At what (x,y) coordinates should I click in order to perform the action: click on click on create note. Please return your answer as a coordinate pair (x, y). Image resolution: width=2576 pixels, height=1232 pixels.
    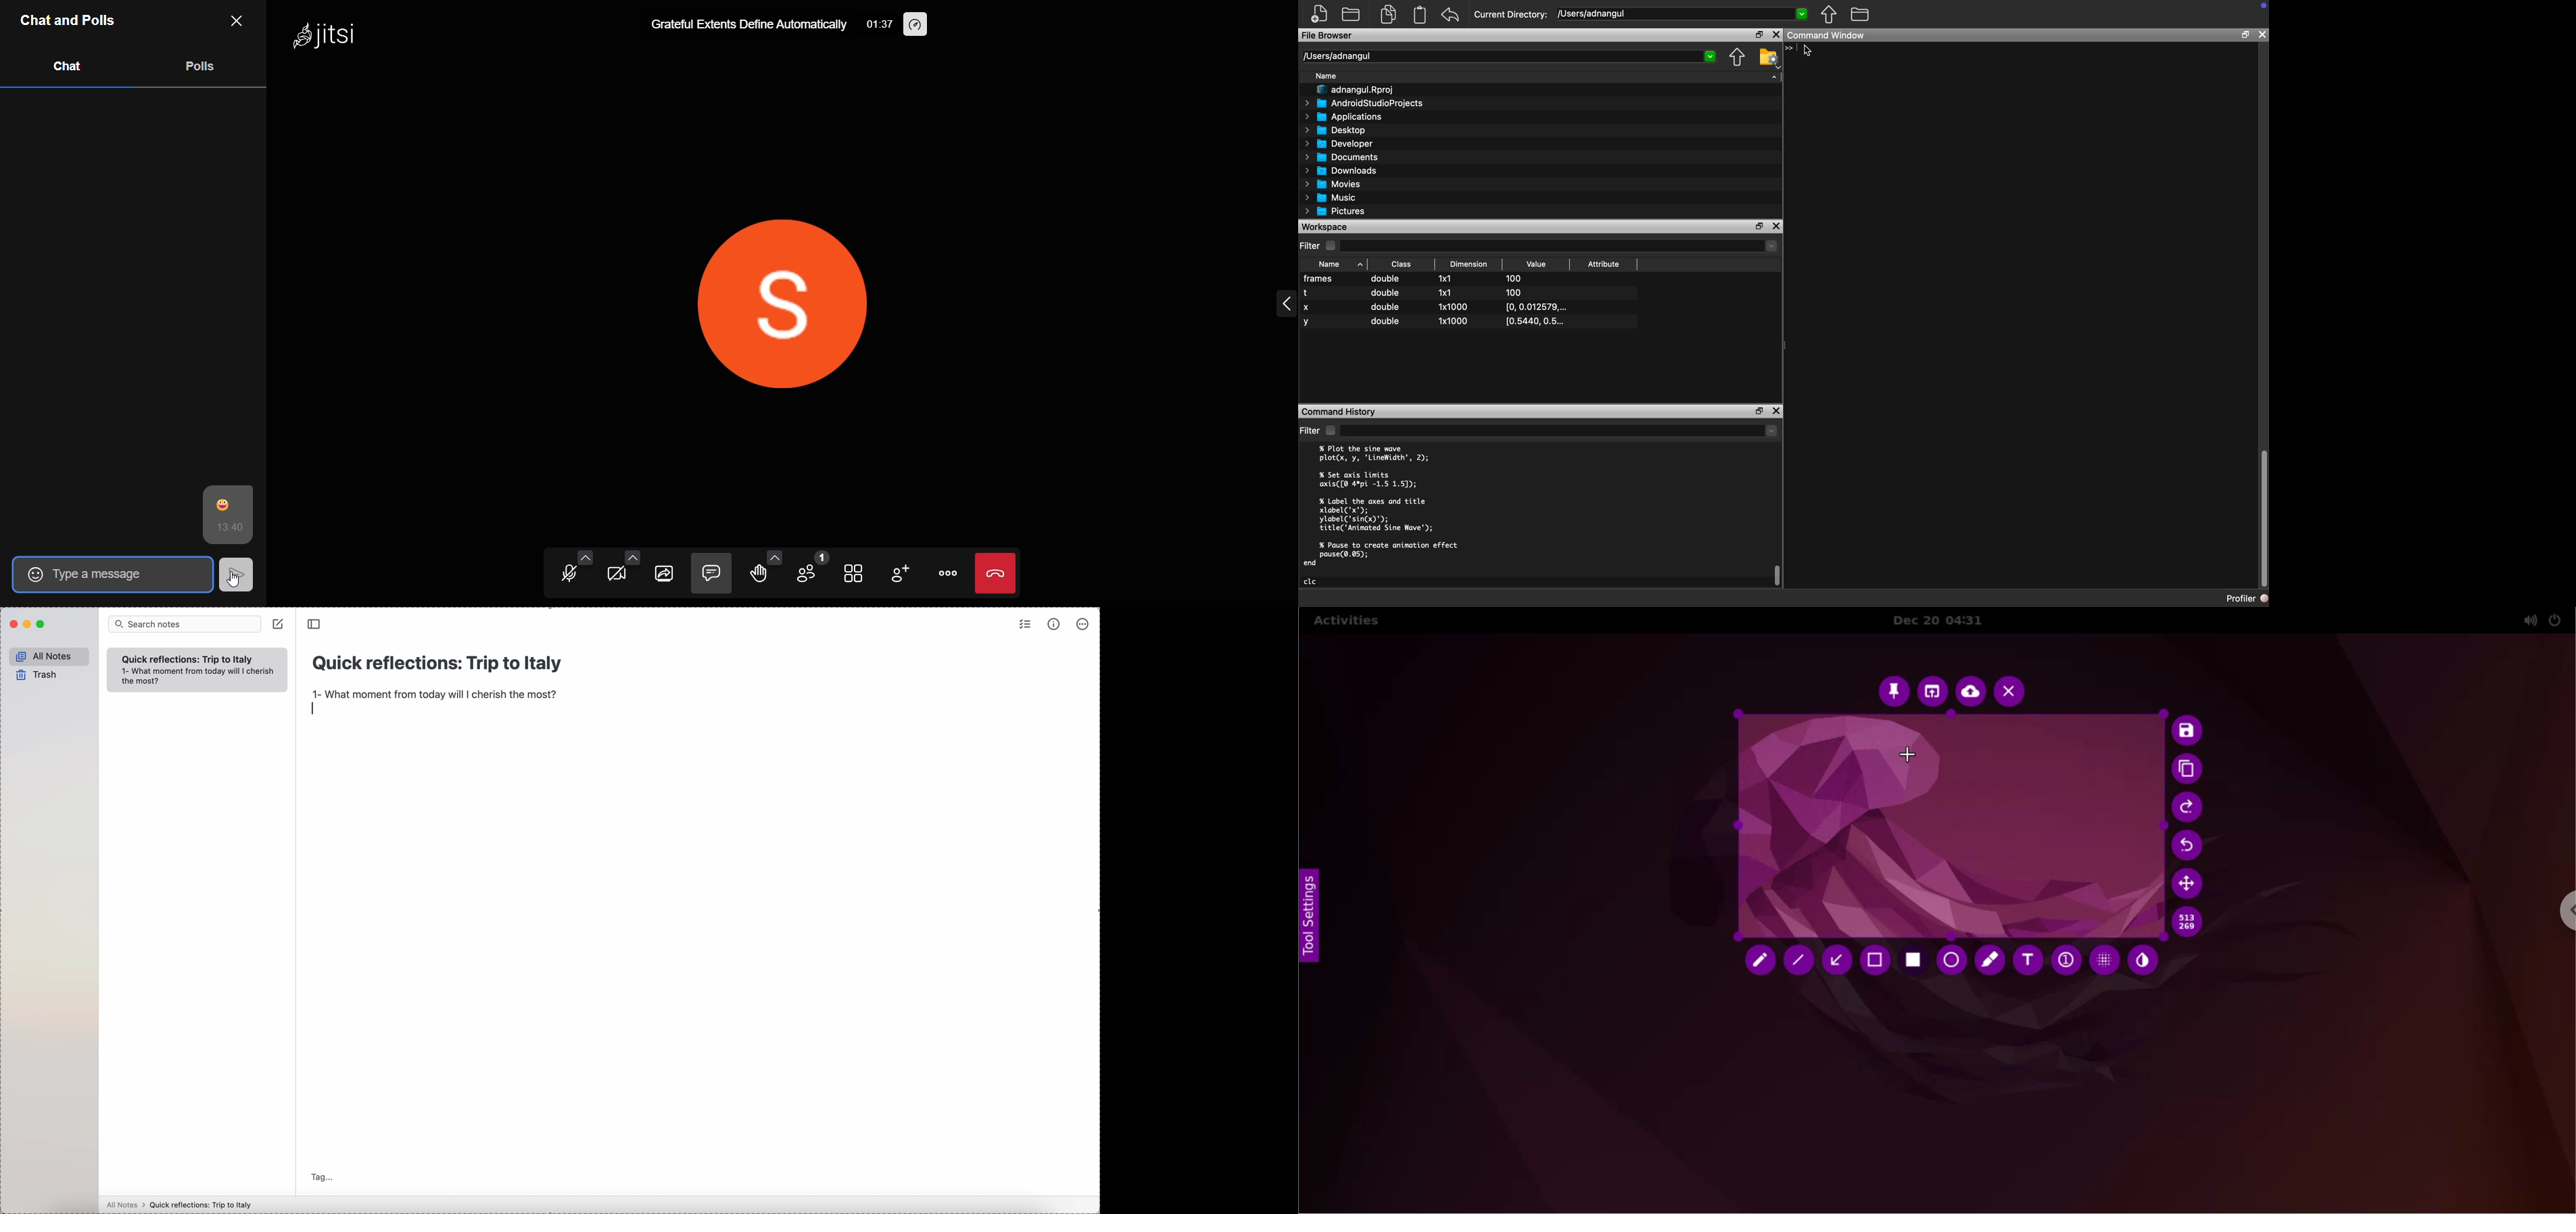
    Looking at the image, I should click on (279, 624).